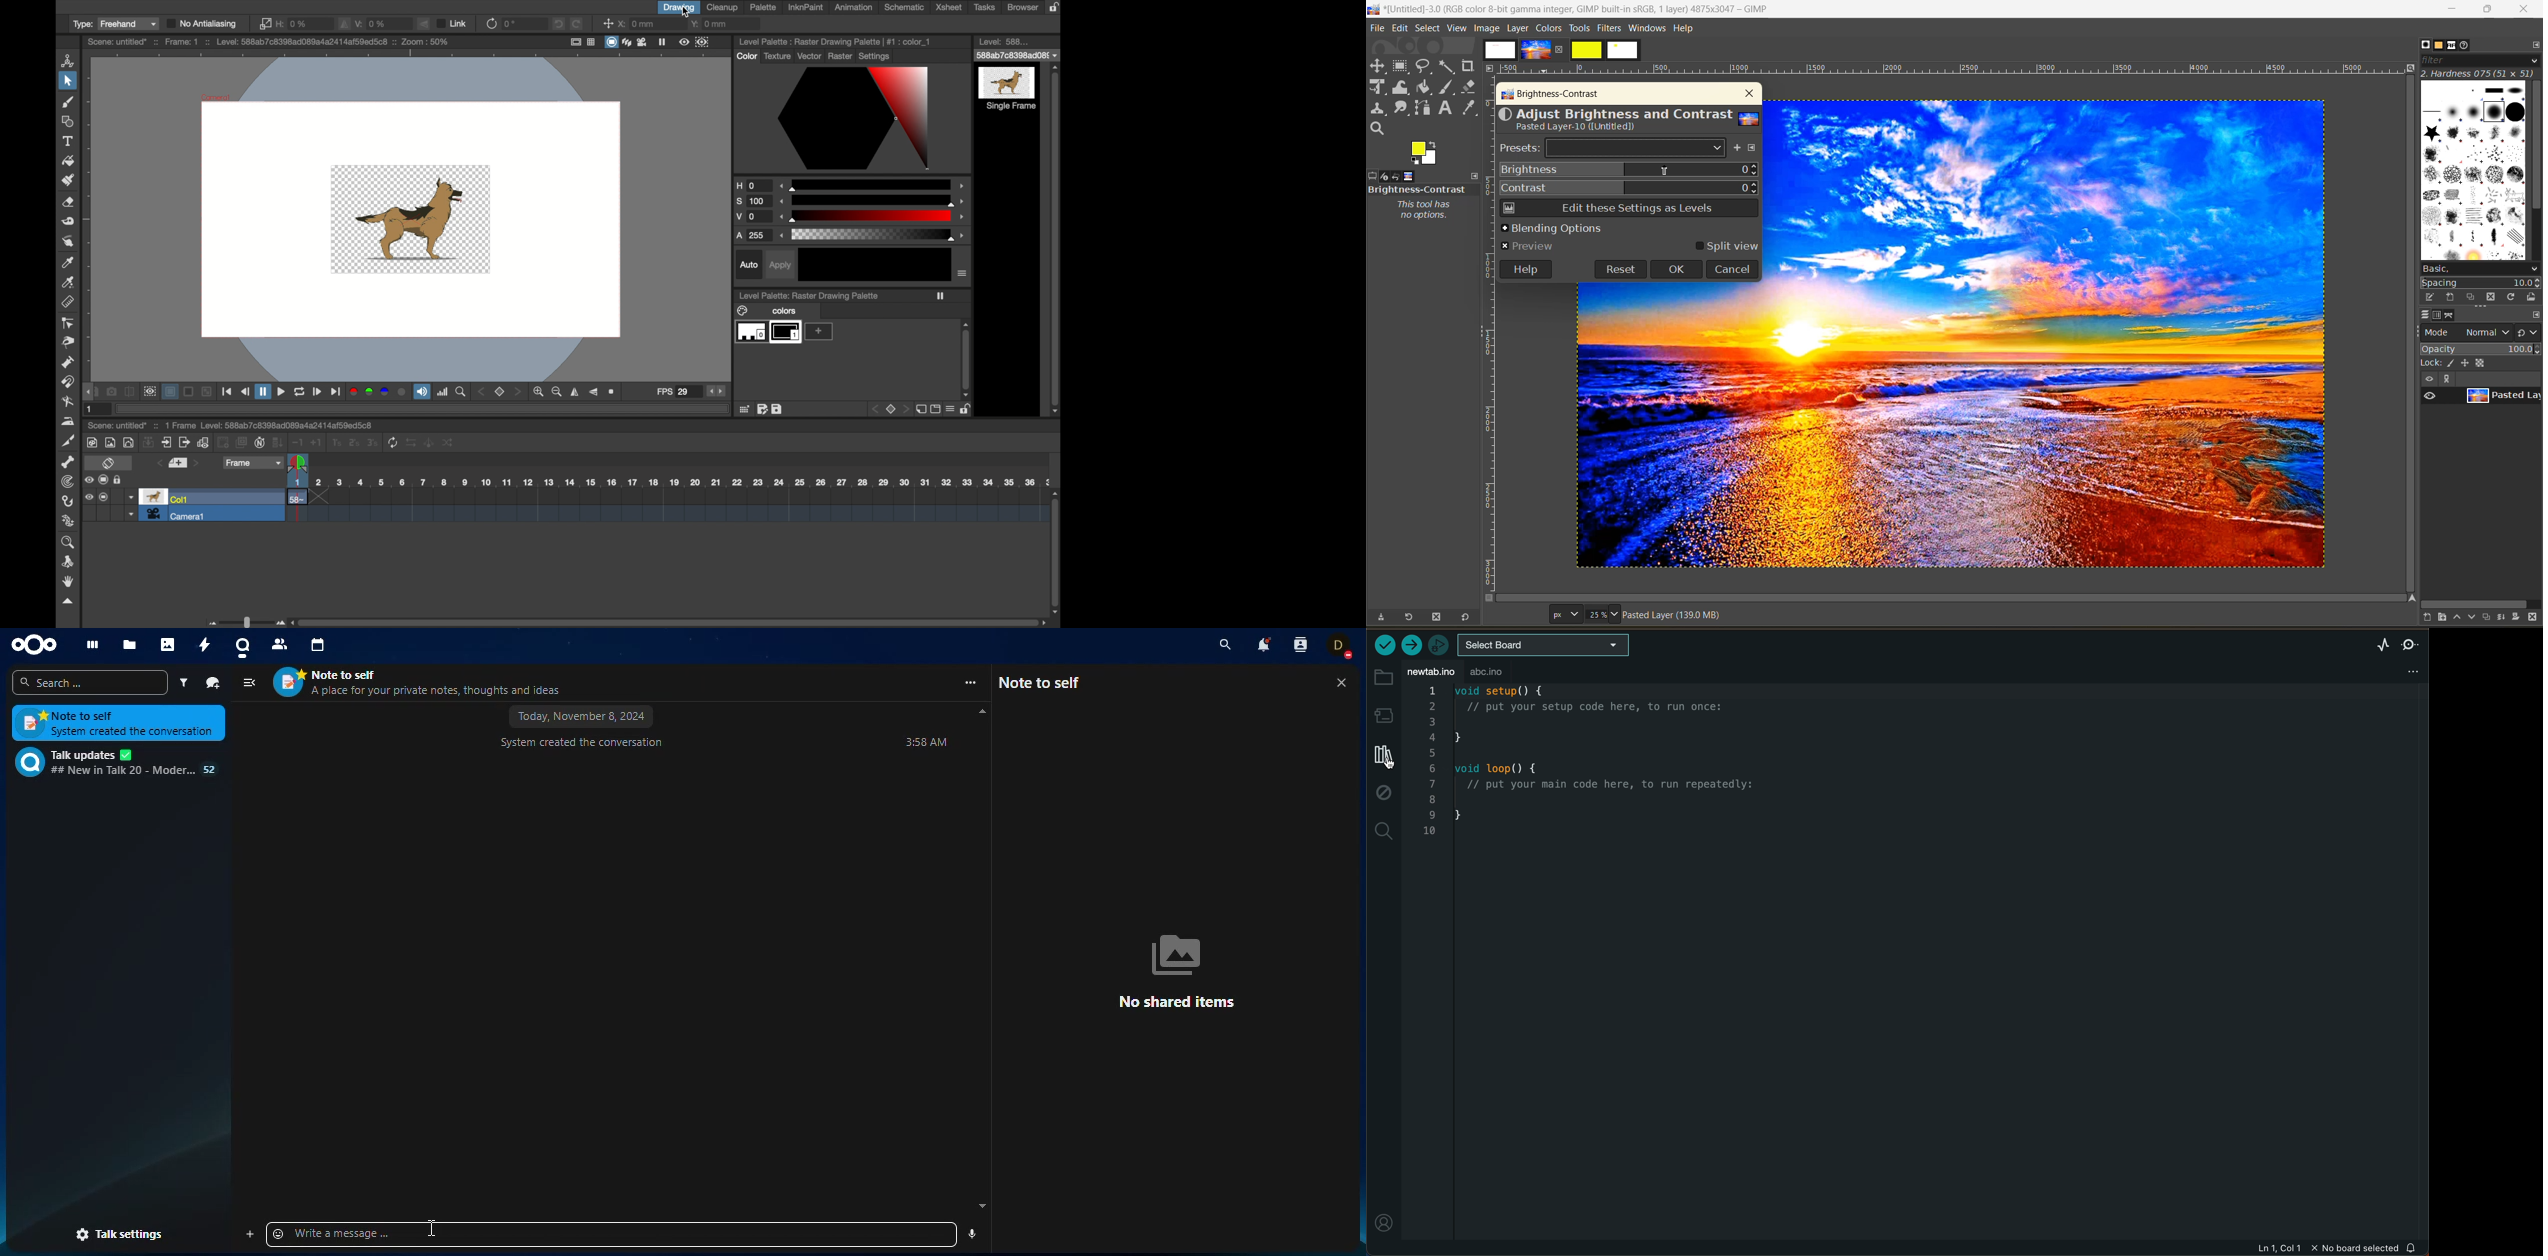 The image size is (2548, 1260). What do you see at coordinates (593, 392) in the screenshot?
I see `flip vertically` at bounding box center [593, 392].